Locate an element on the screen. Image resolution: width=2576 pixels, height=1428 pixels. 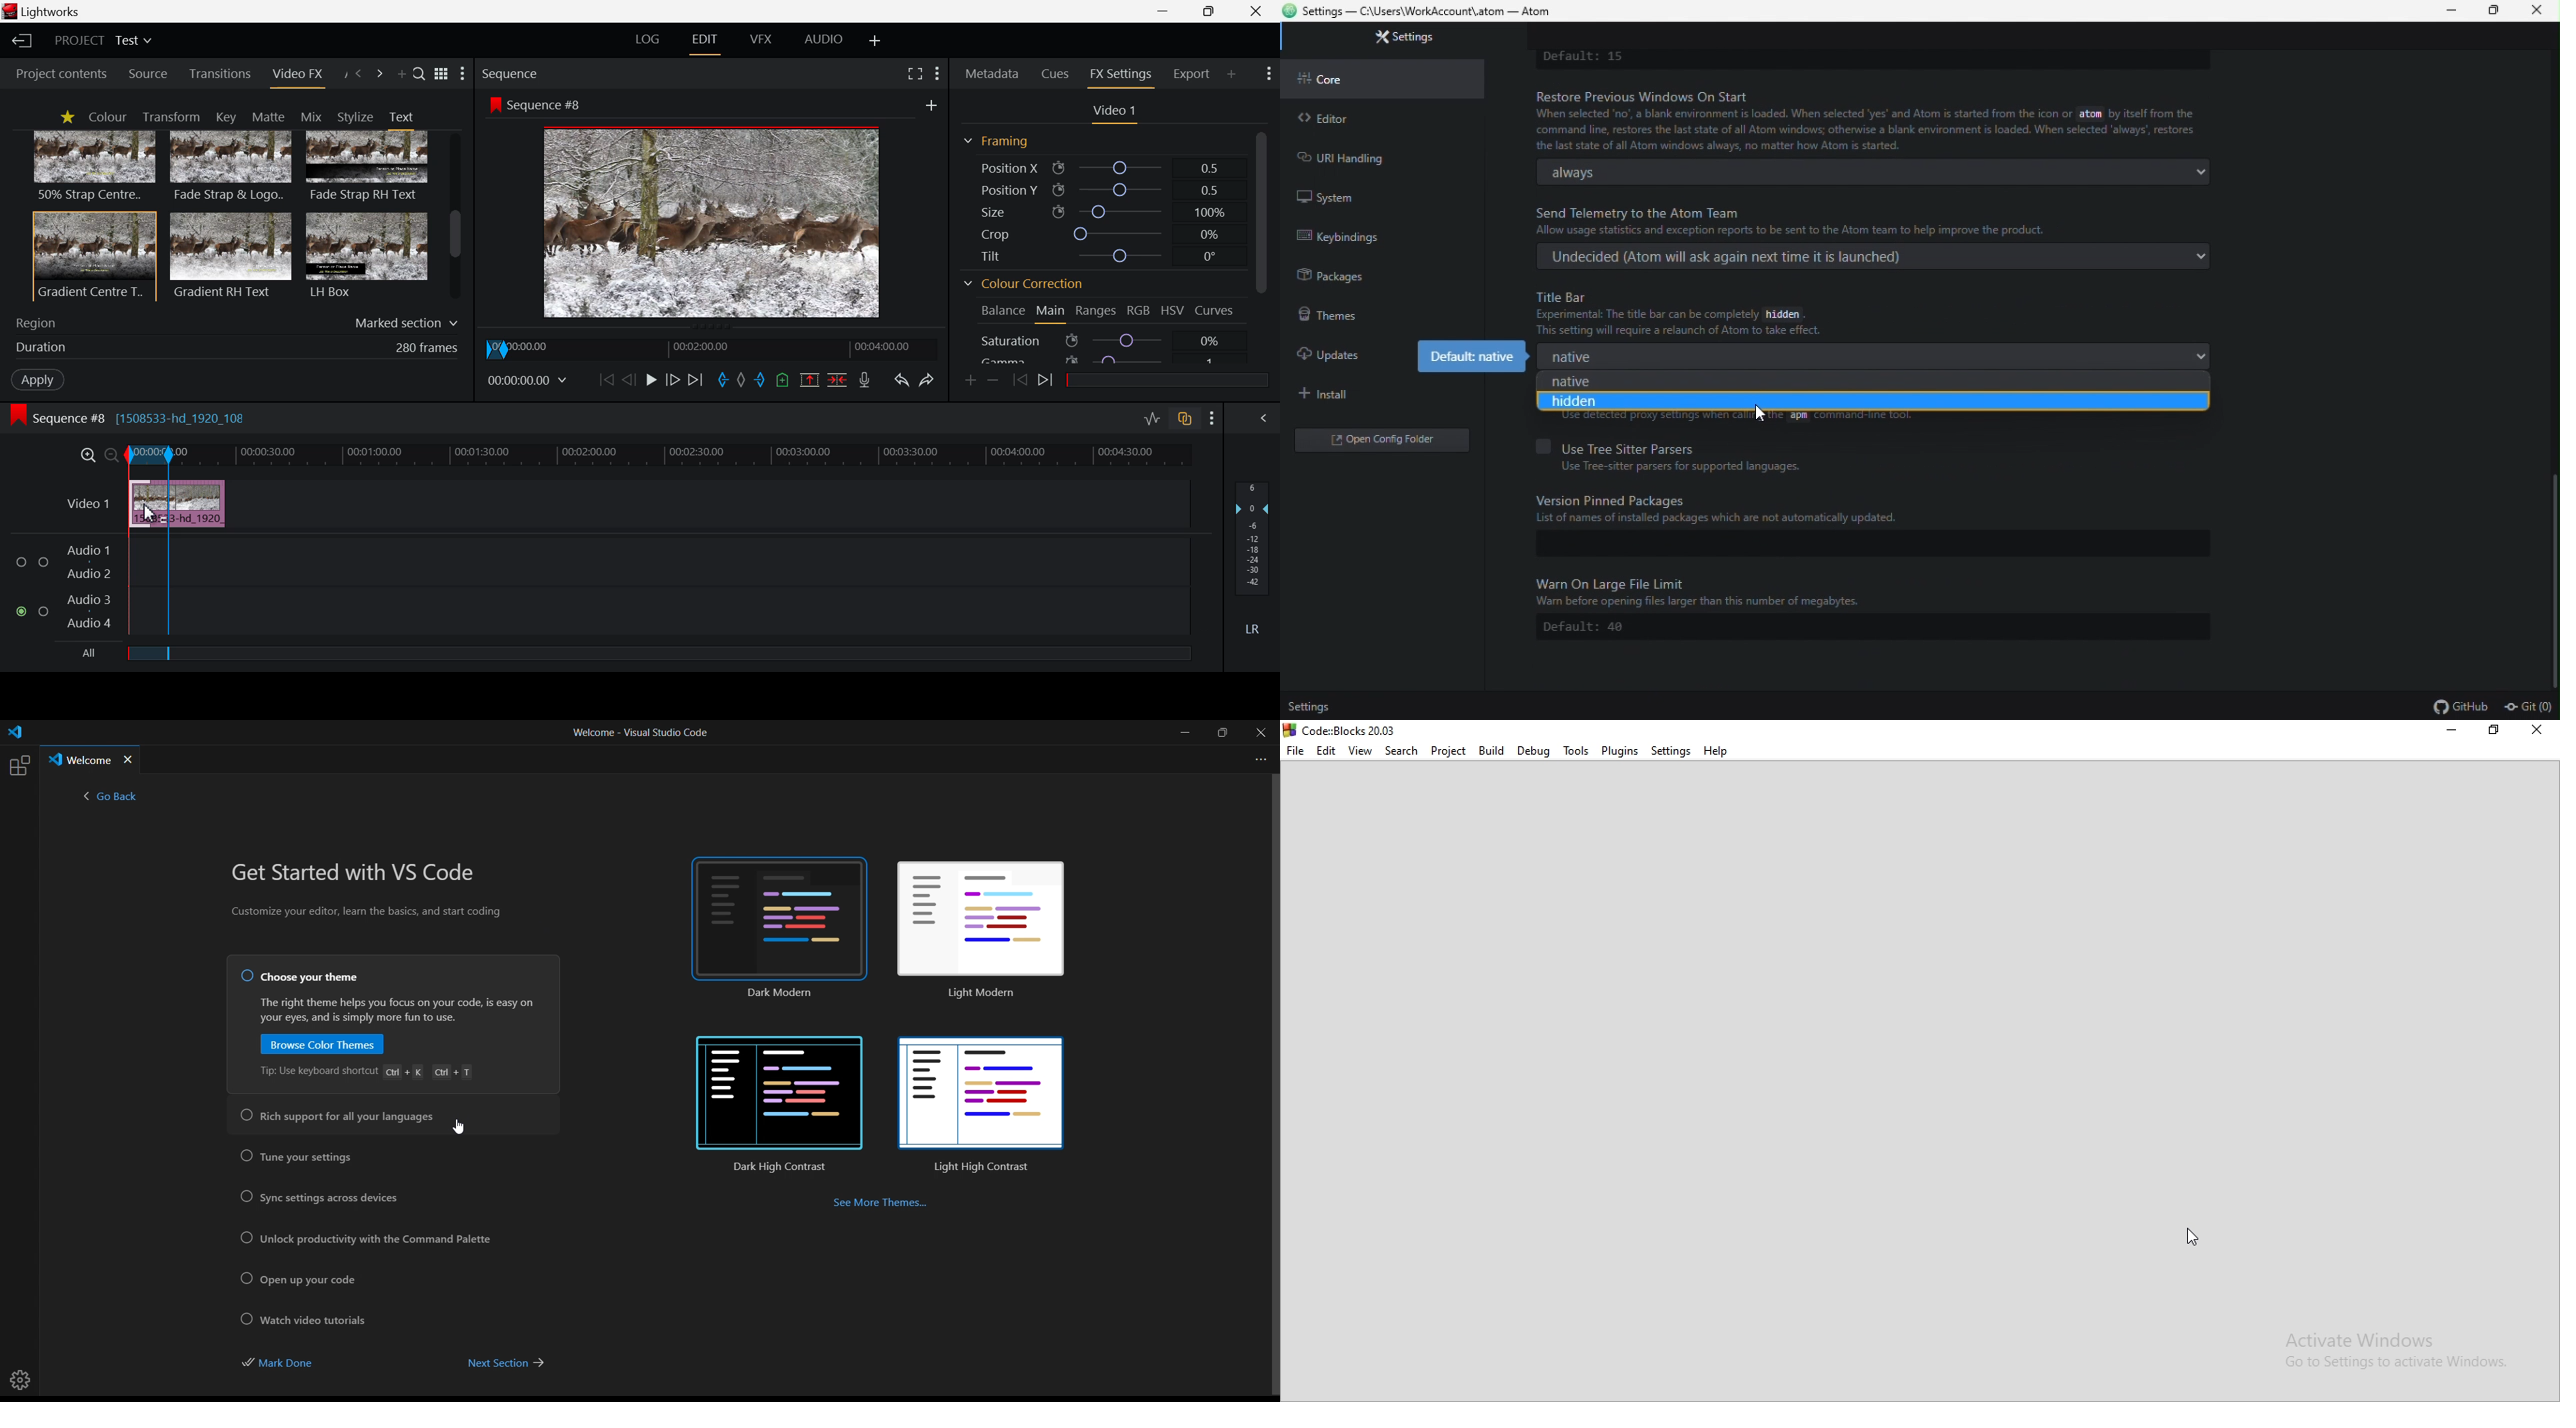
Settings  is located at coordinates (1670, 752).